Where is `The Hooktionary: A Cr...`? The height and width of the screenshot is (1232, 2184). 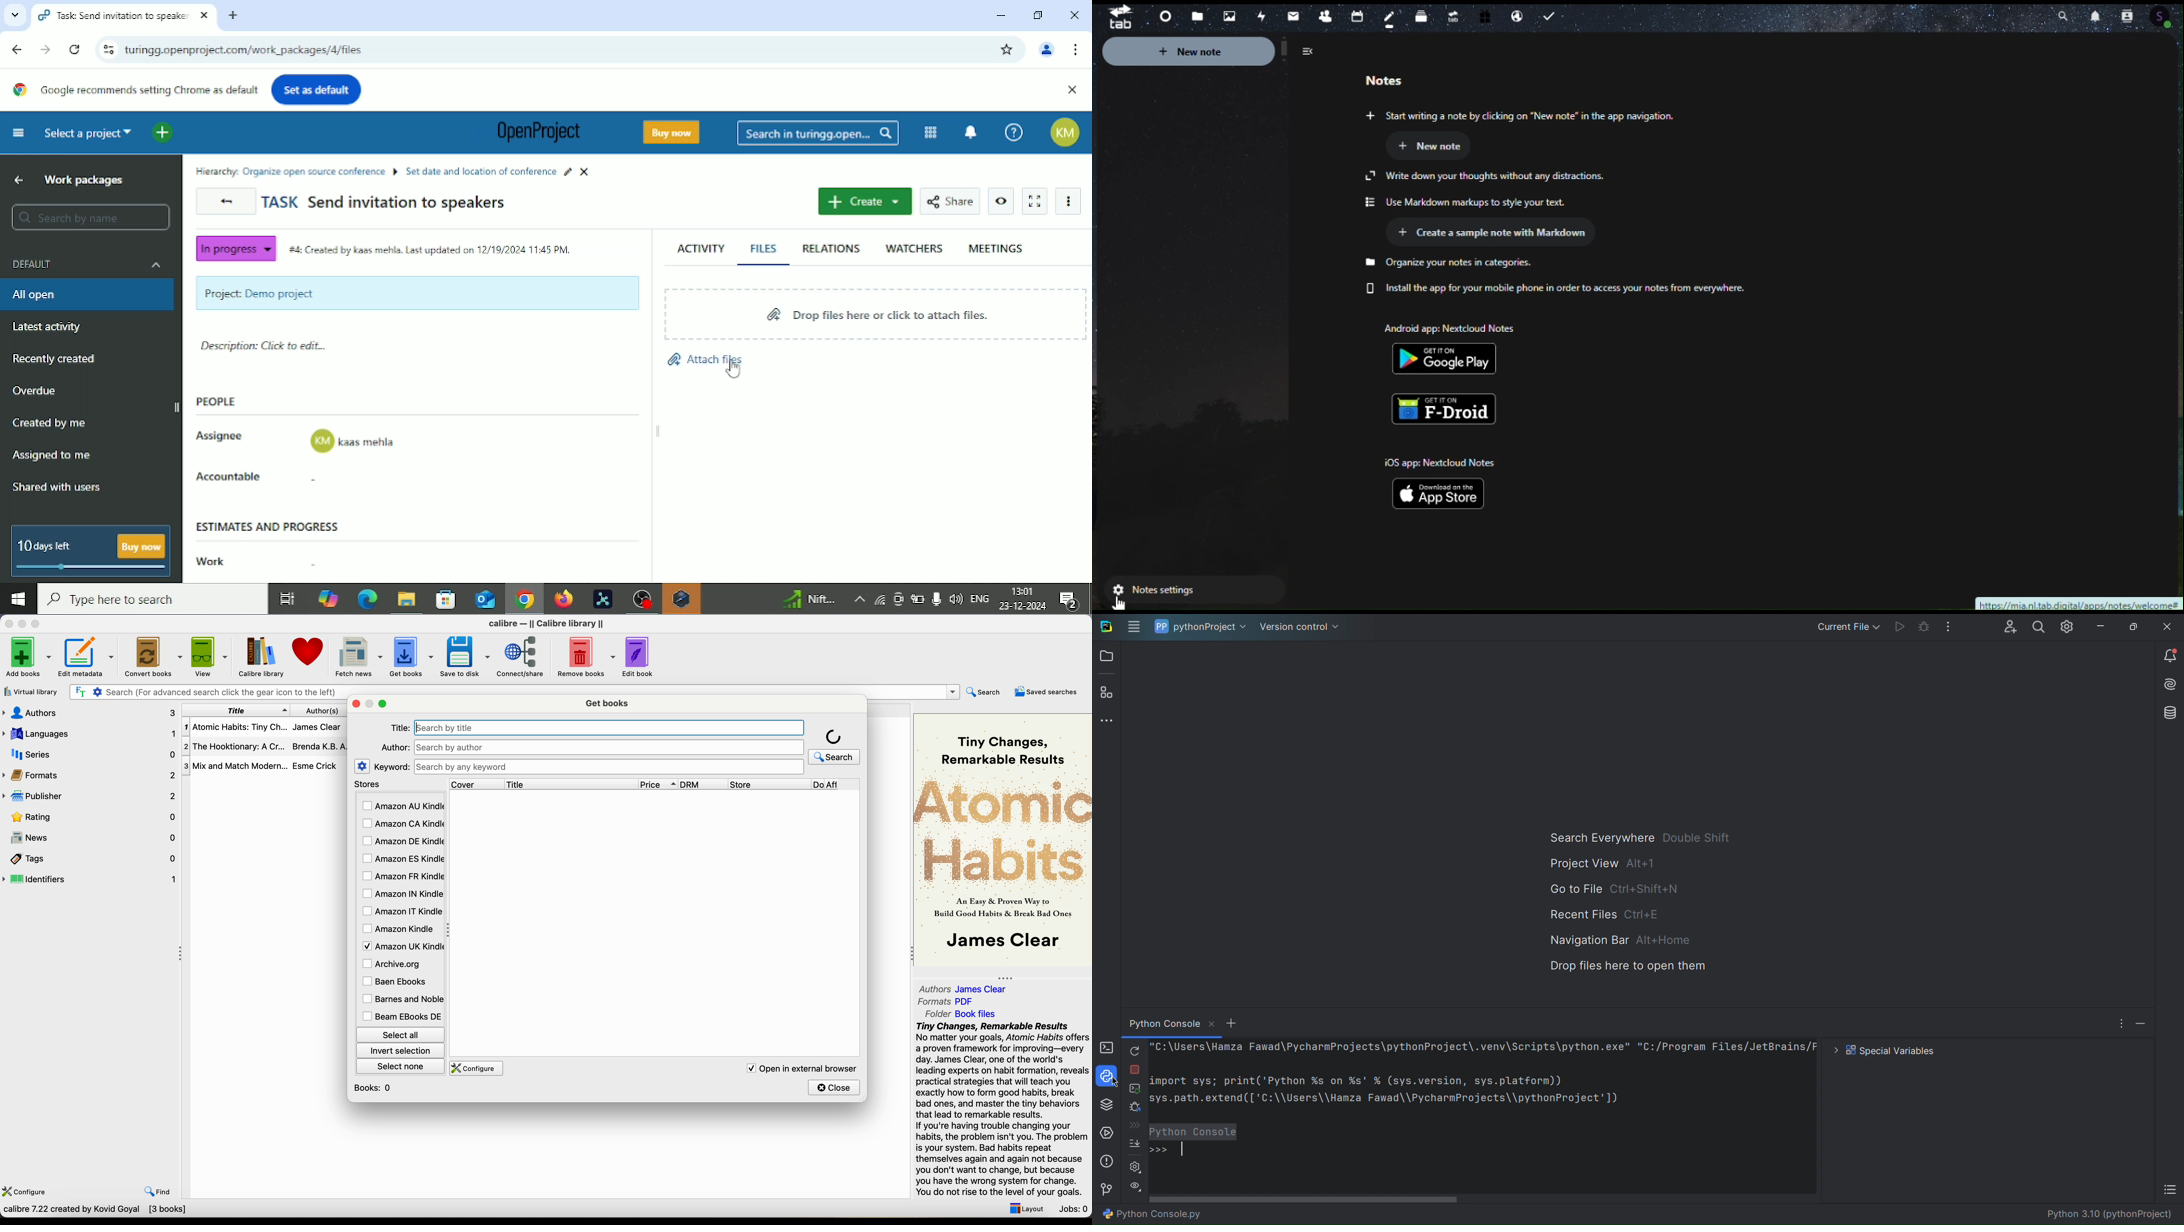
The Hooktionary: A Cr... is located at coordinates (235, 748).